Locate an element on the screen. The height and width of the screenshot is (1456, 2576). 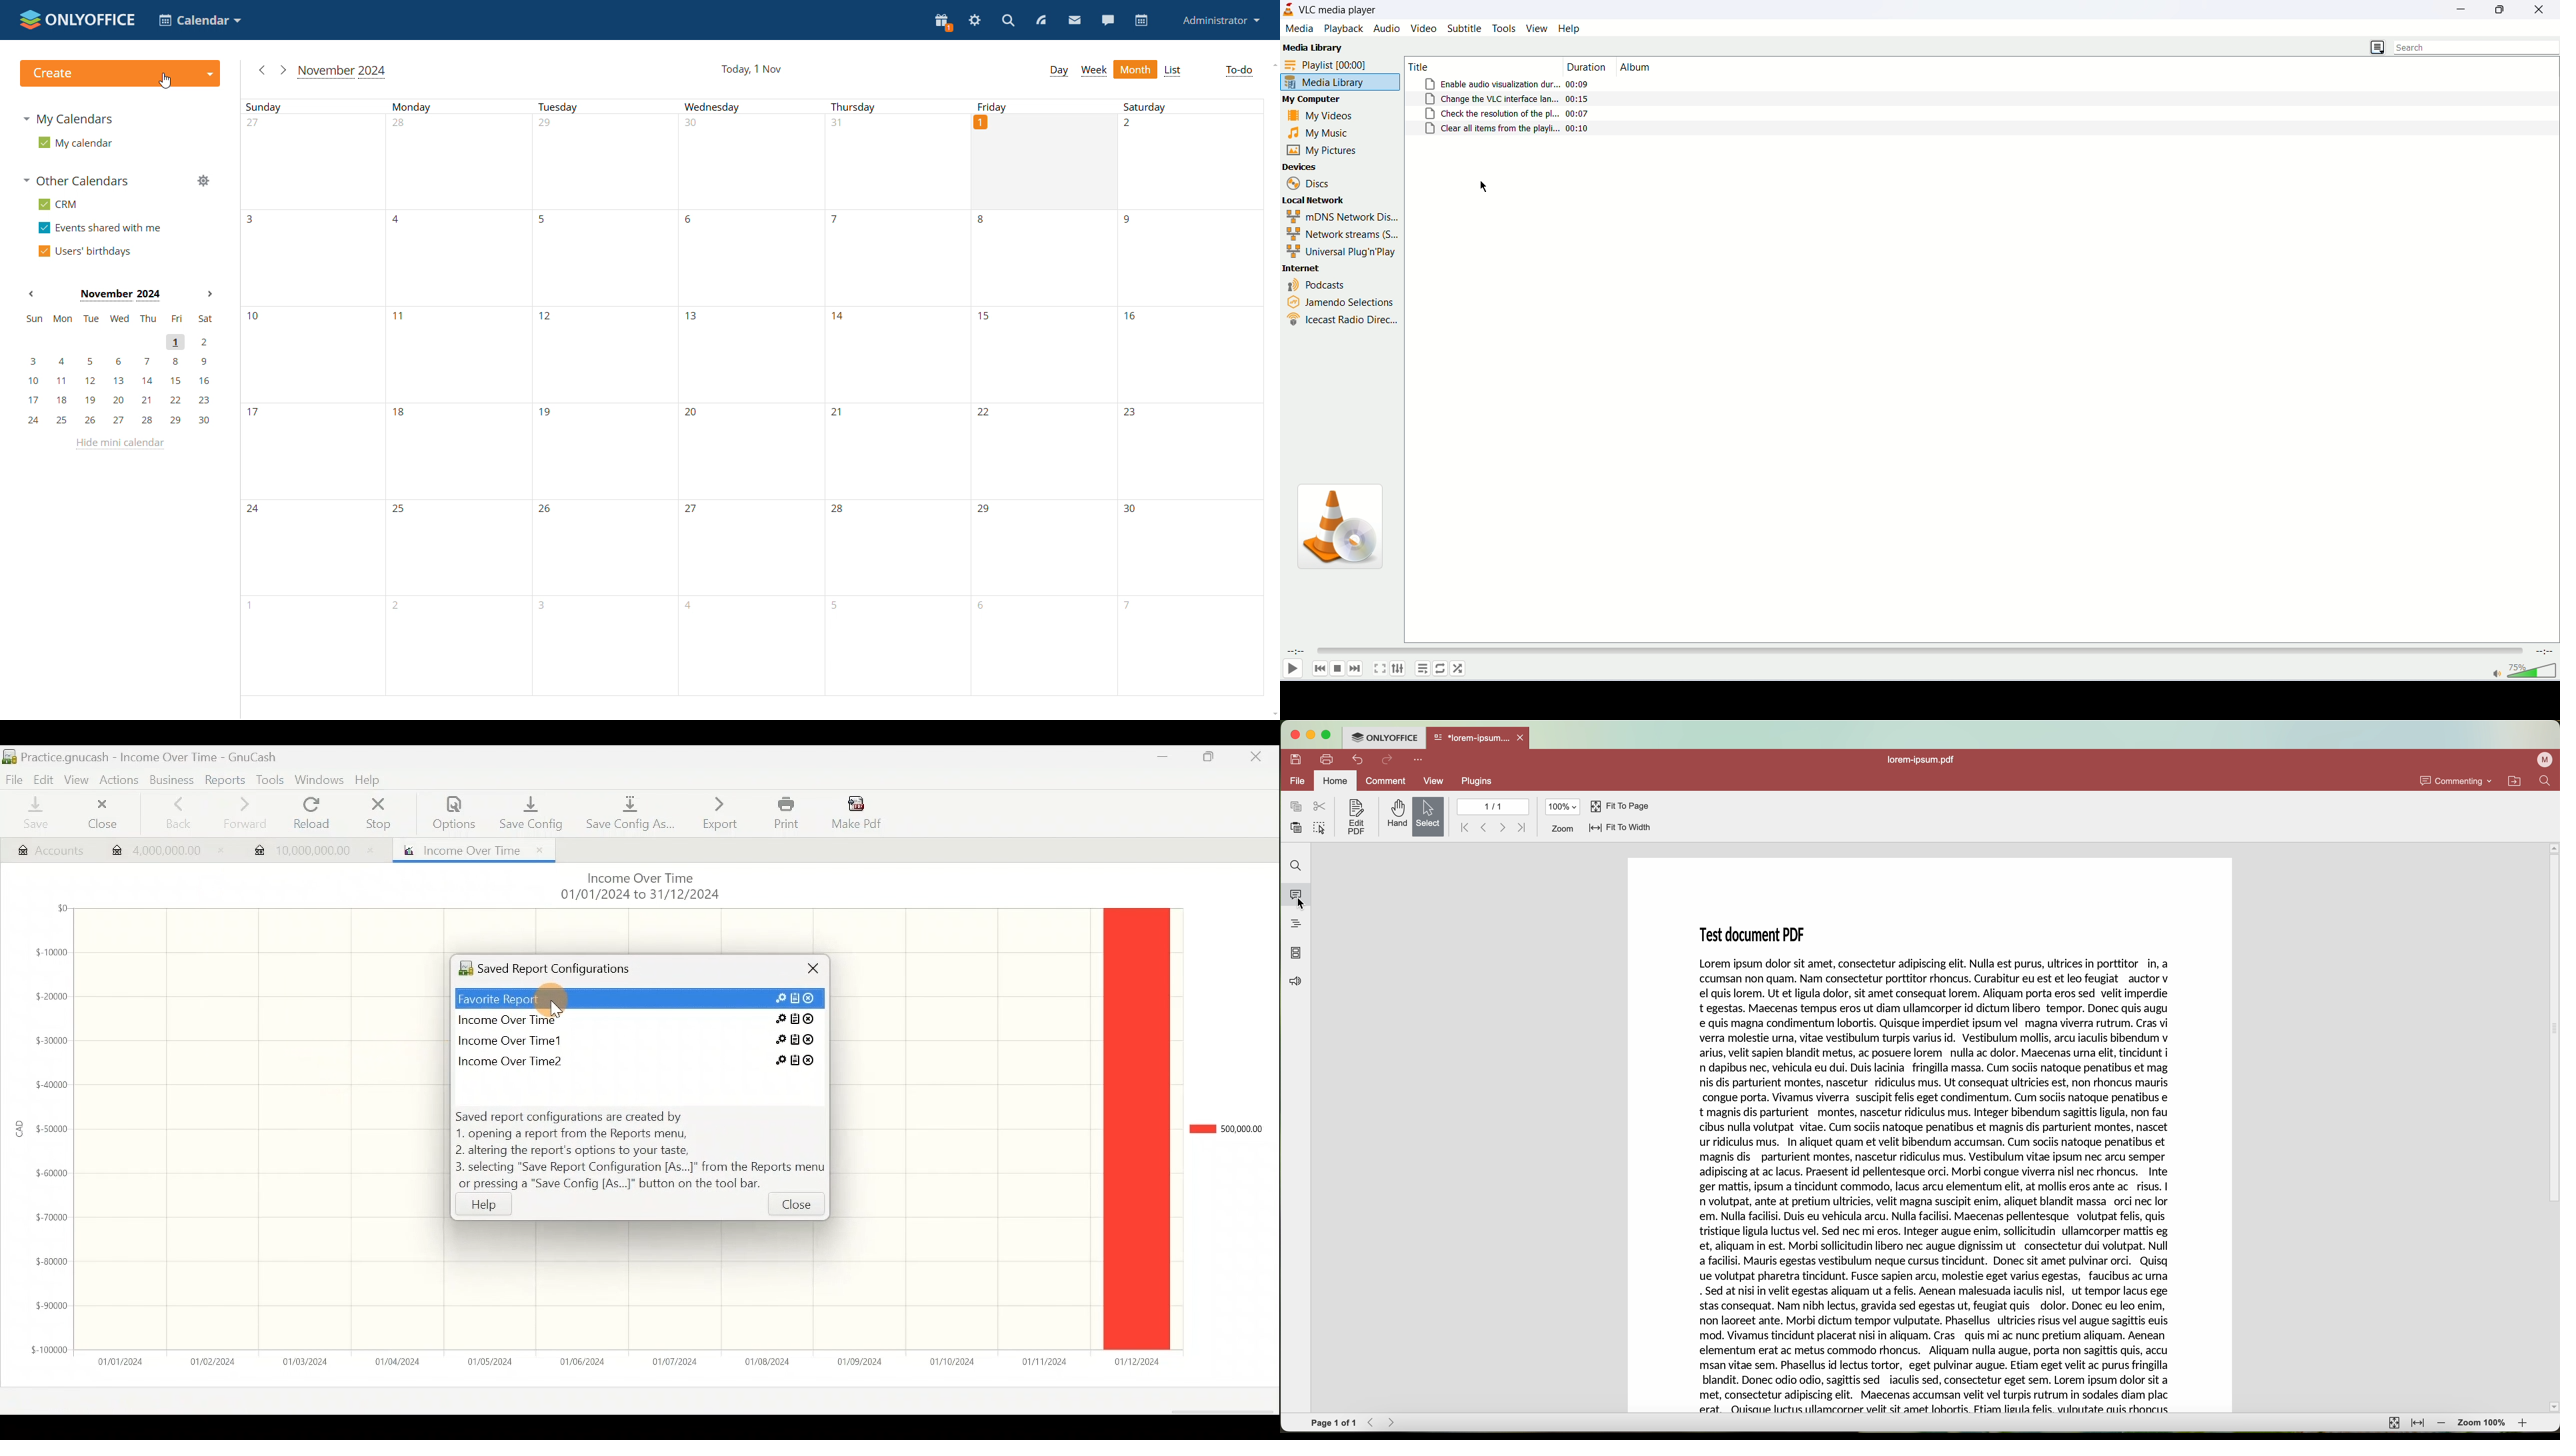
my music is located at coordinates (1323, 133).